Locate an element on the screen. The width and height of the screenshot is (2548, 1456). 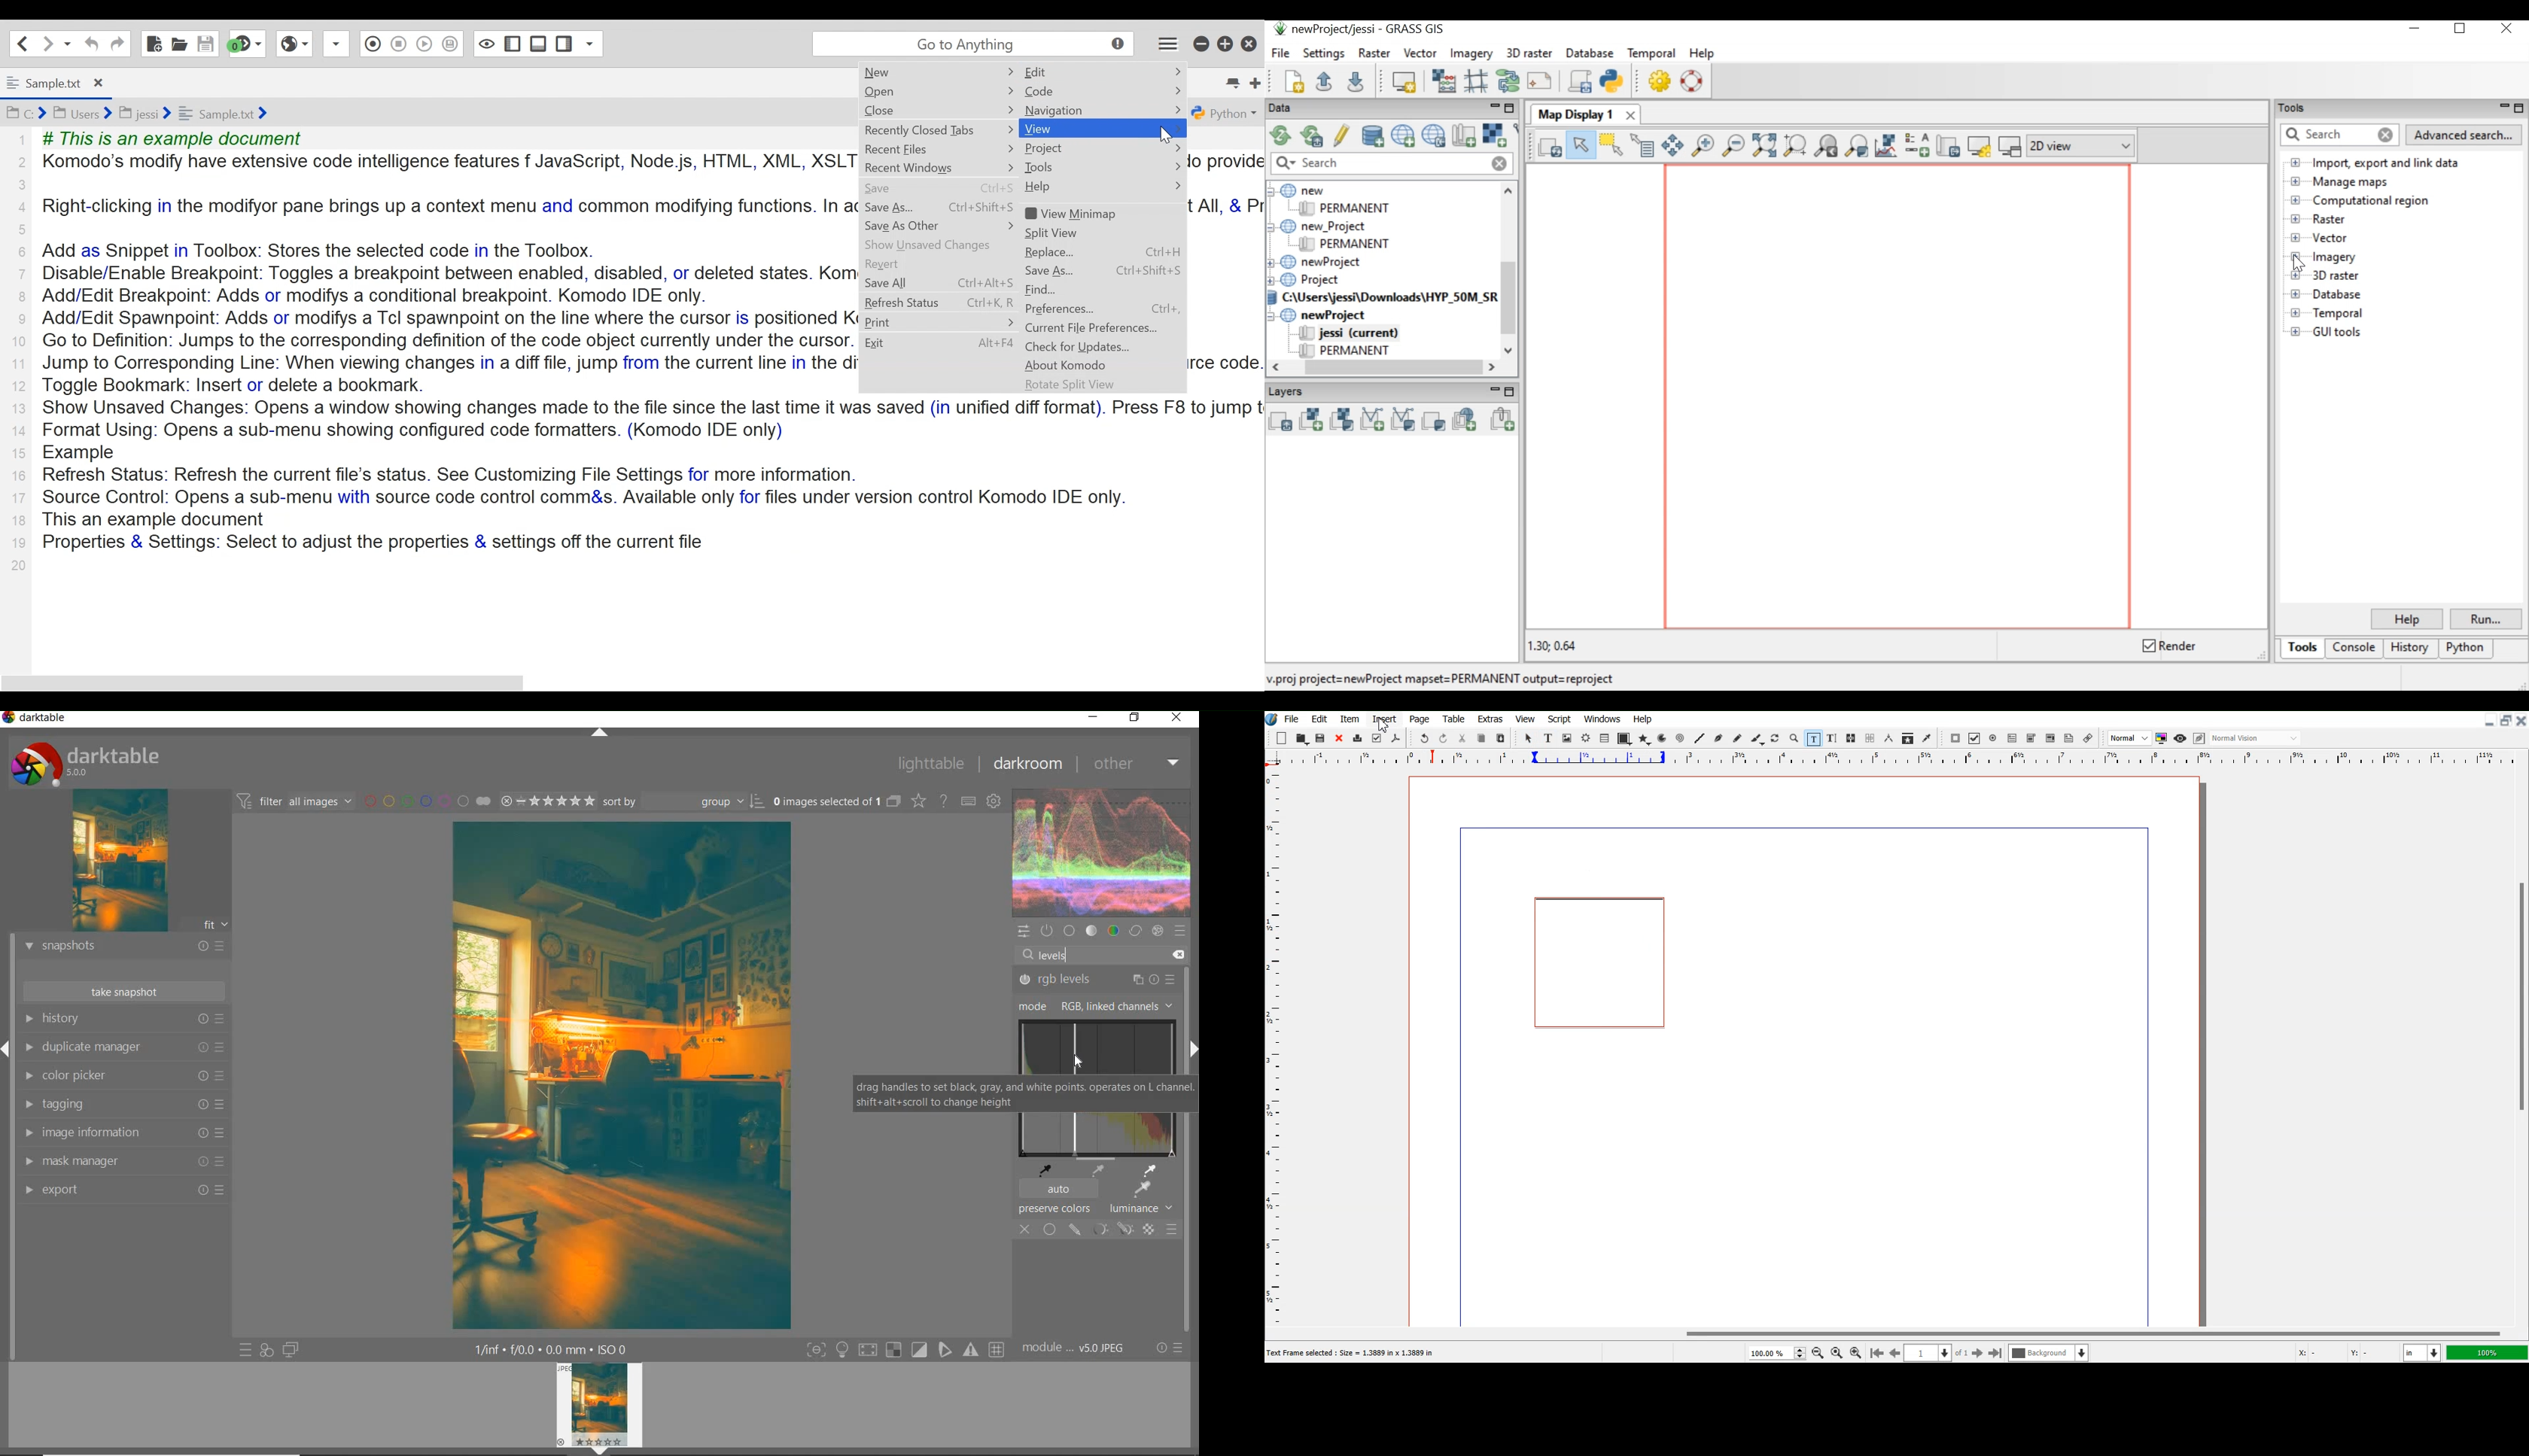
Polygon is located at coordinates (1645, 739).